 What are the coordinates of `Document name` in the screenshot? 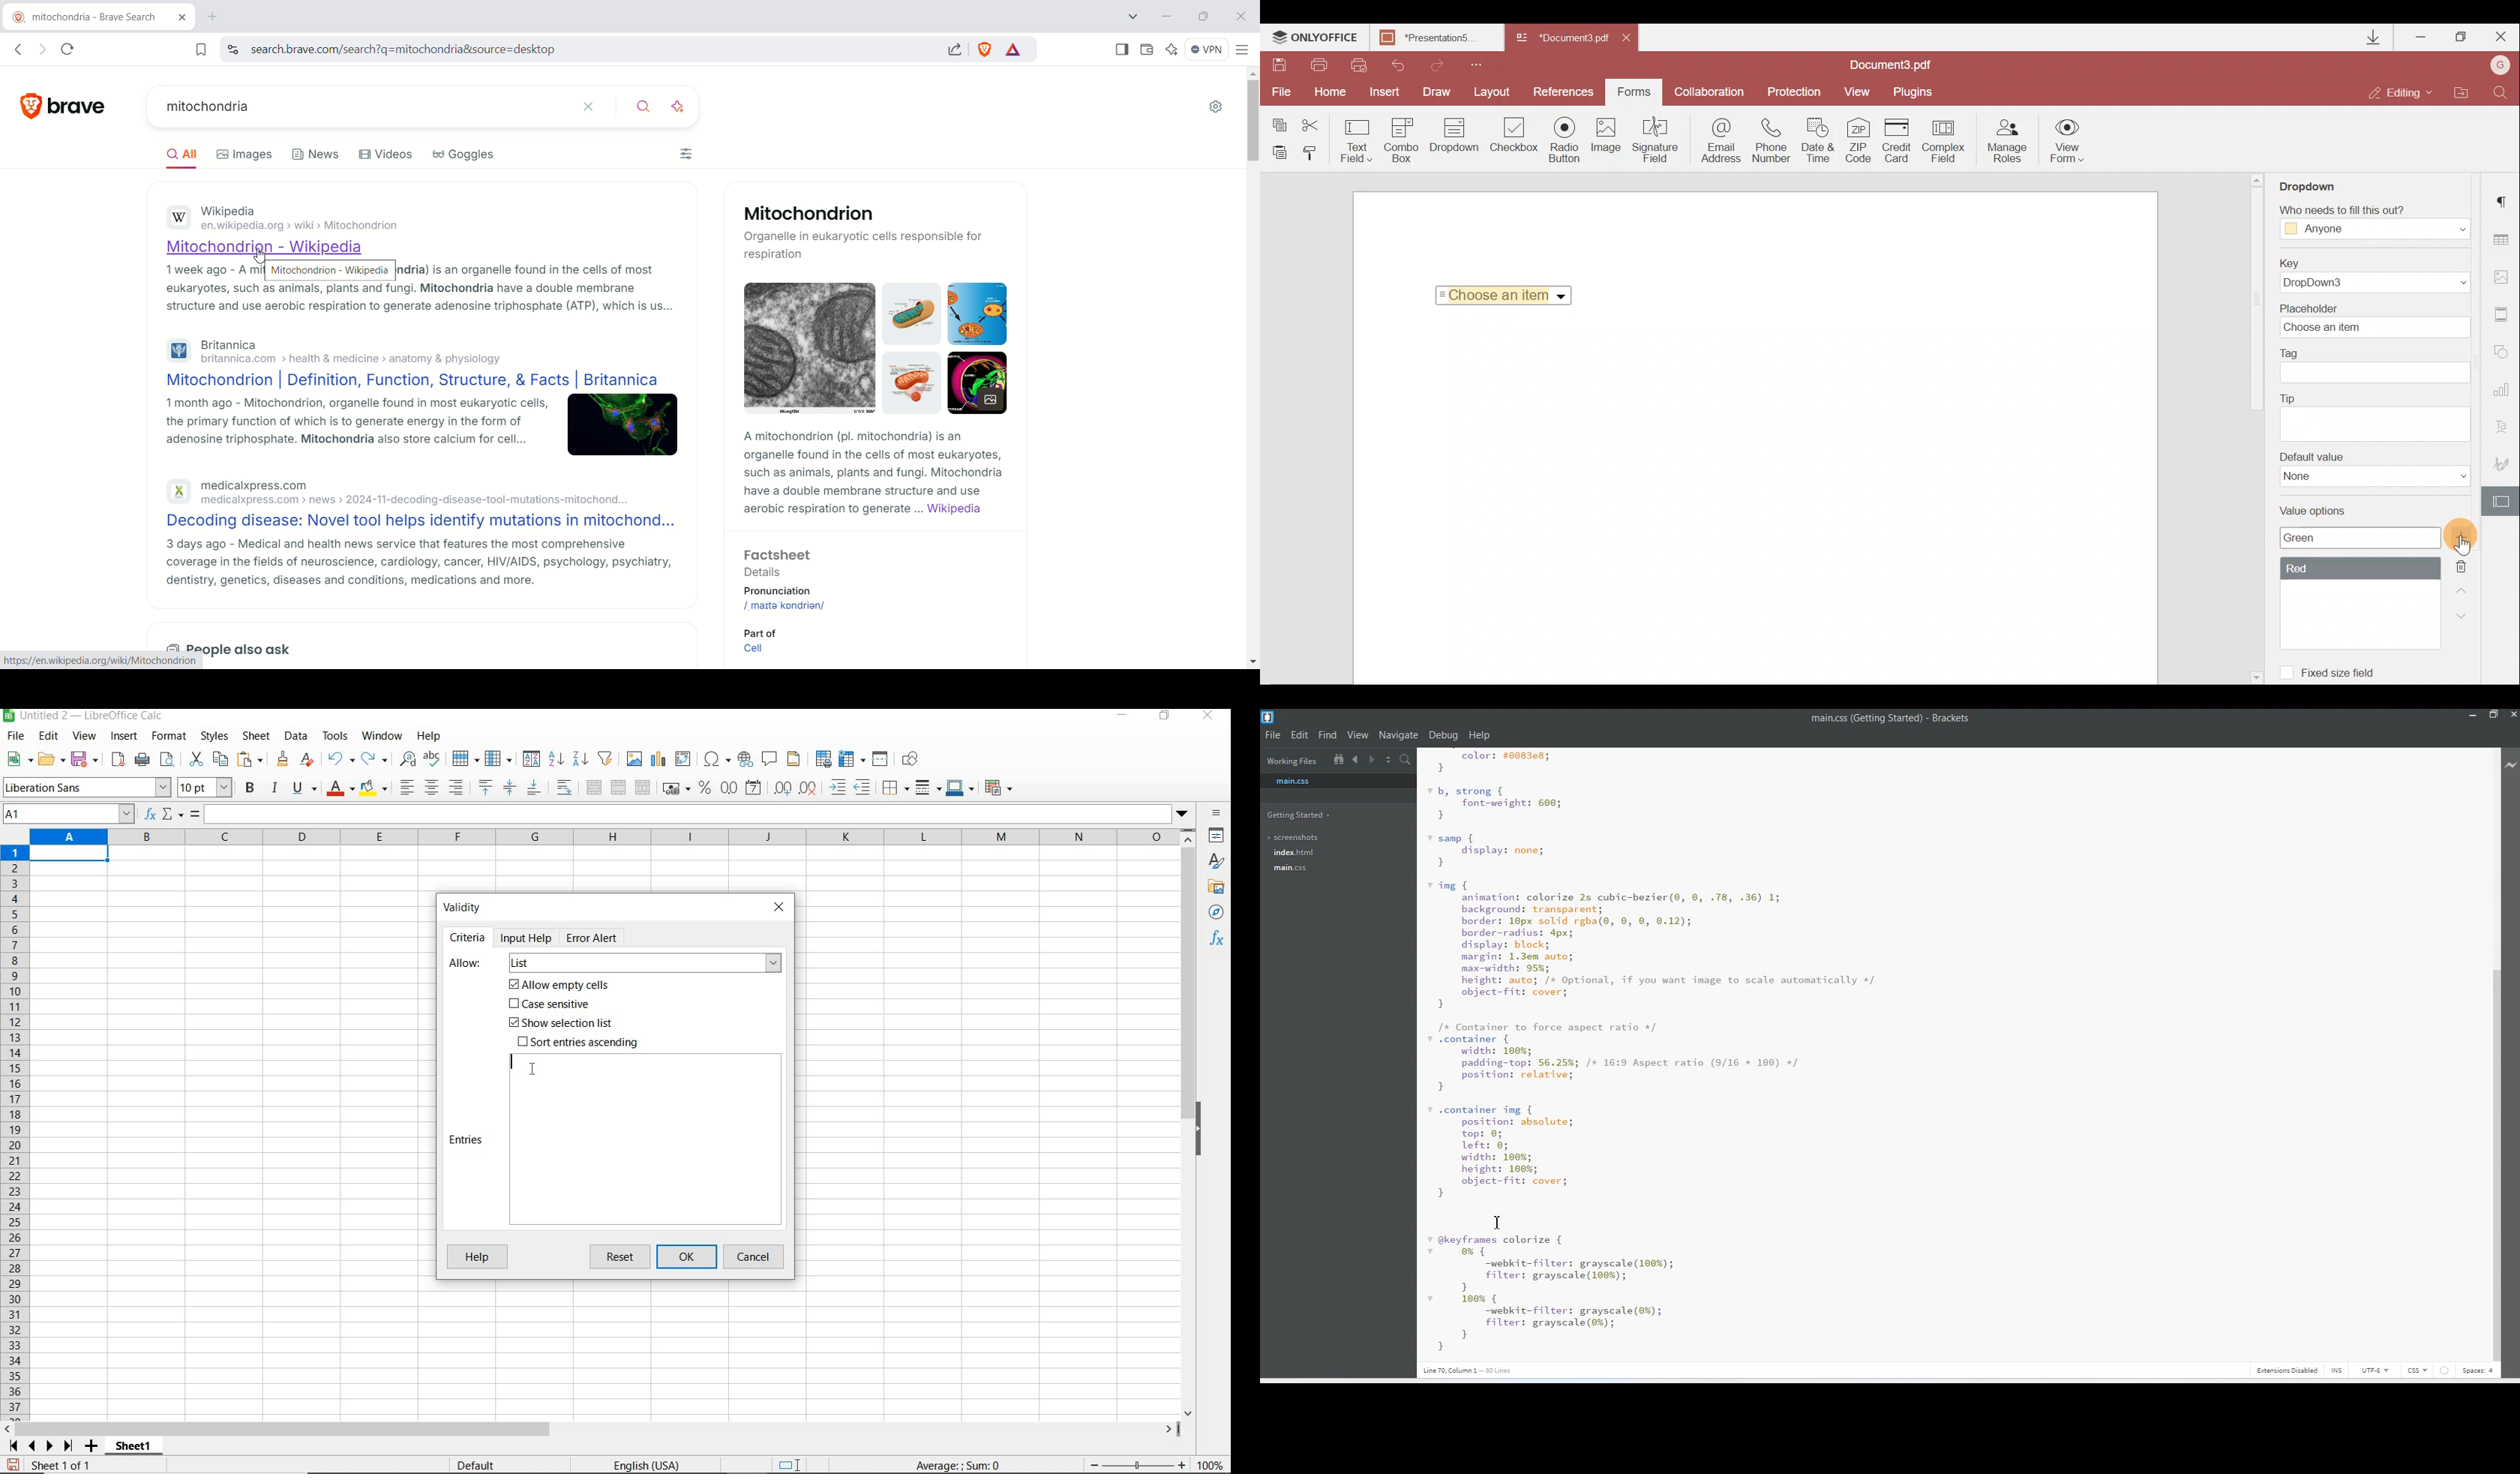 It's located at (1897, 64).